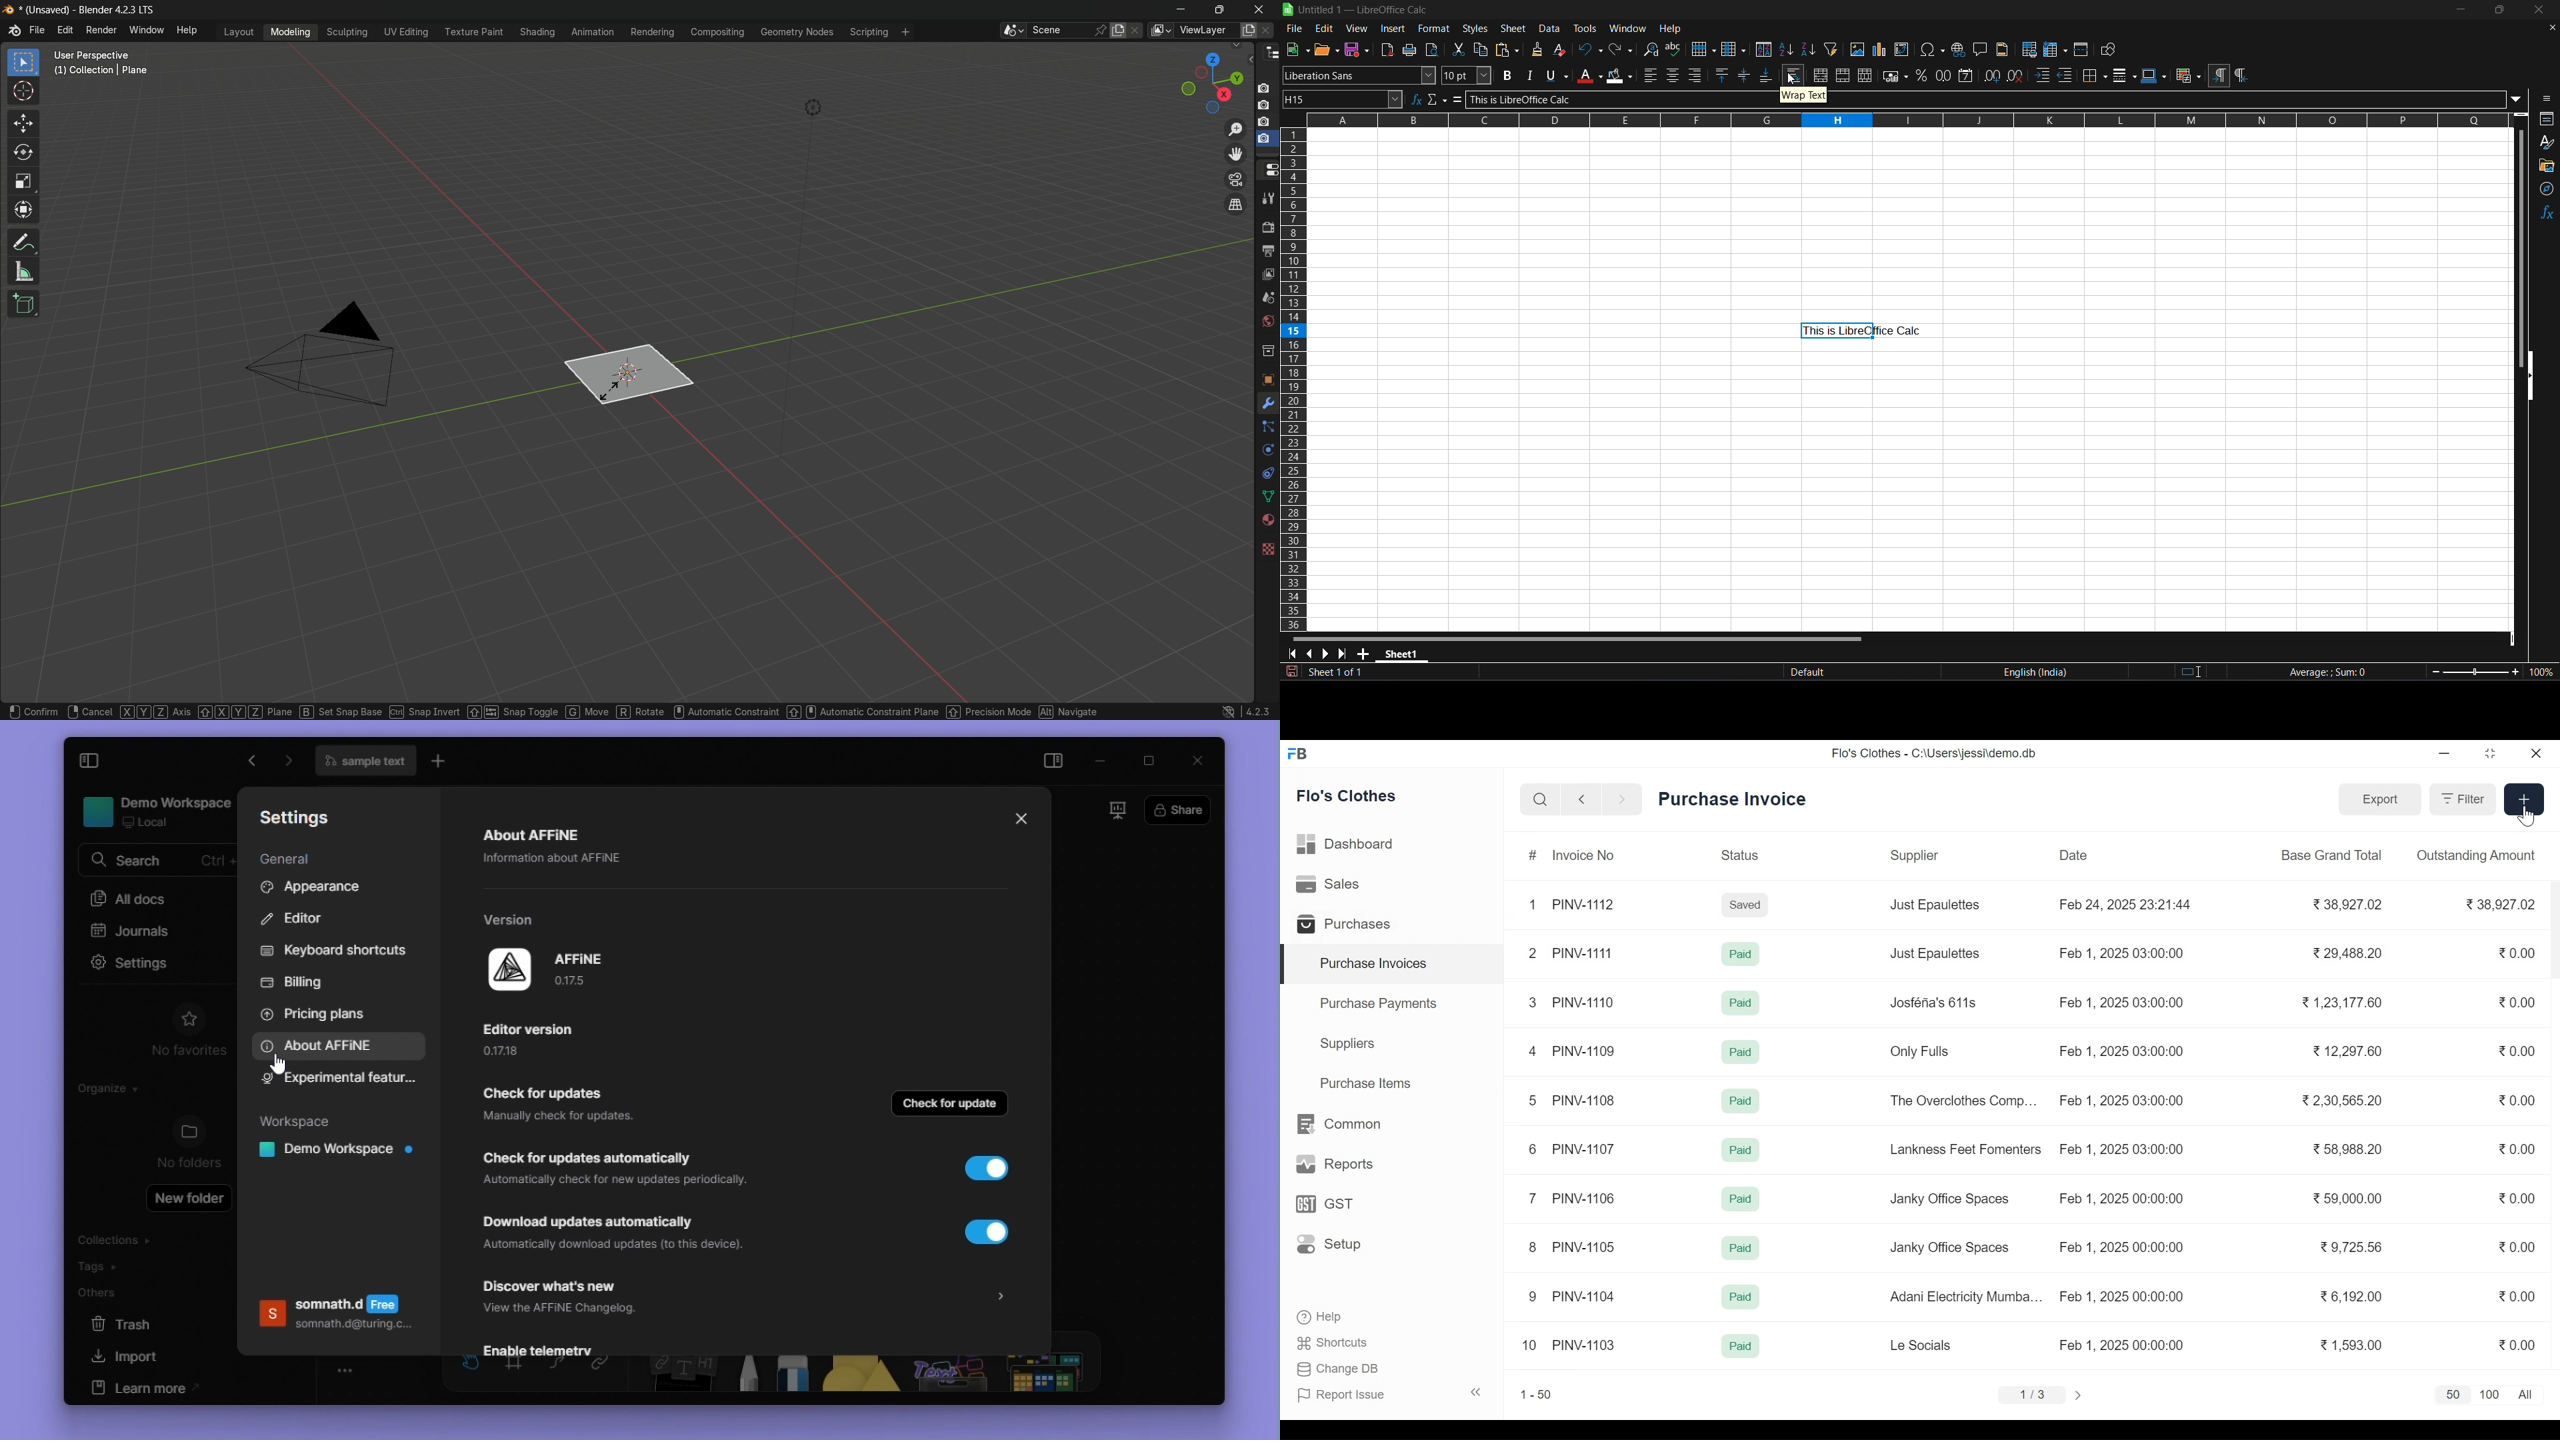  I want to click on £0.00, so click(2517, 1149).